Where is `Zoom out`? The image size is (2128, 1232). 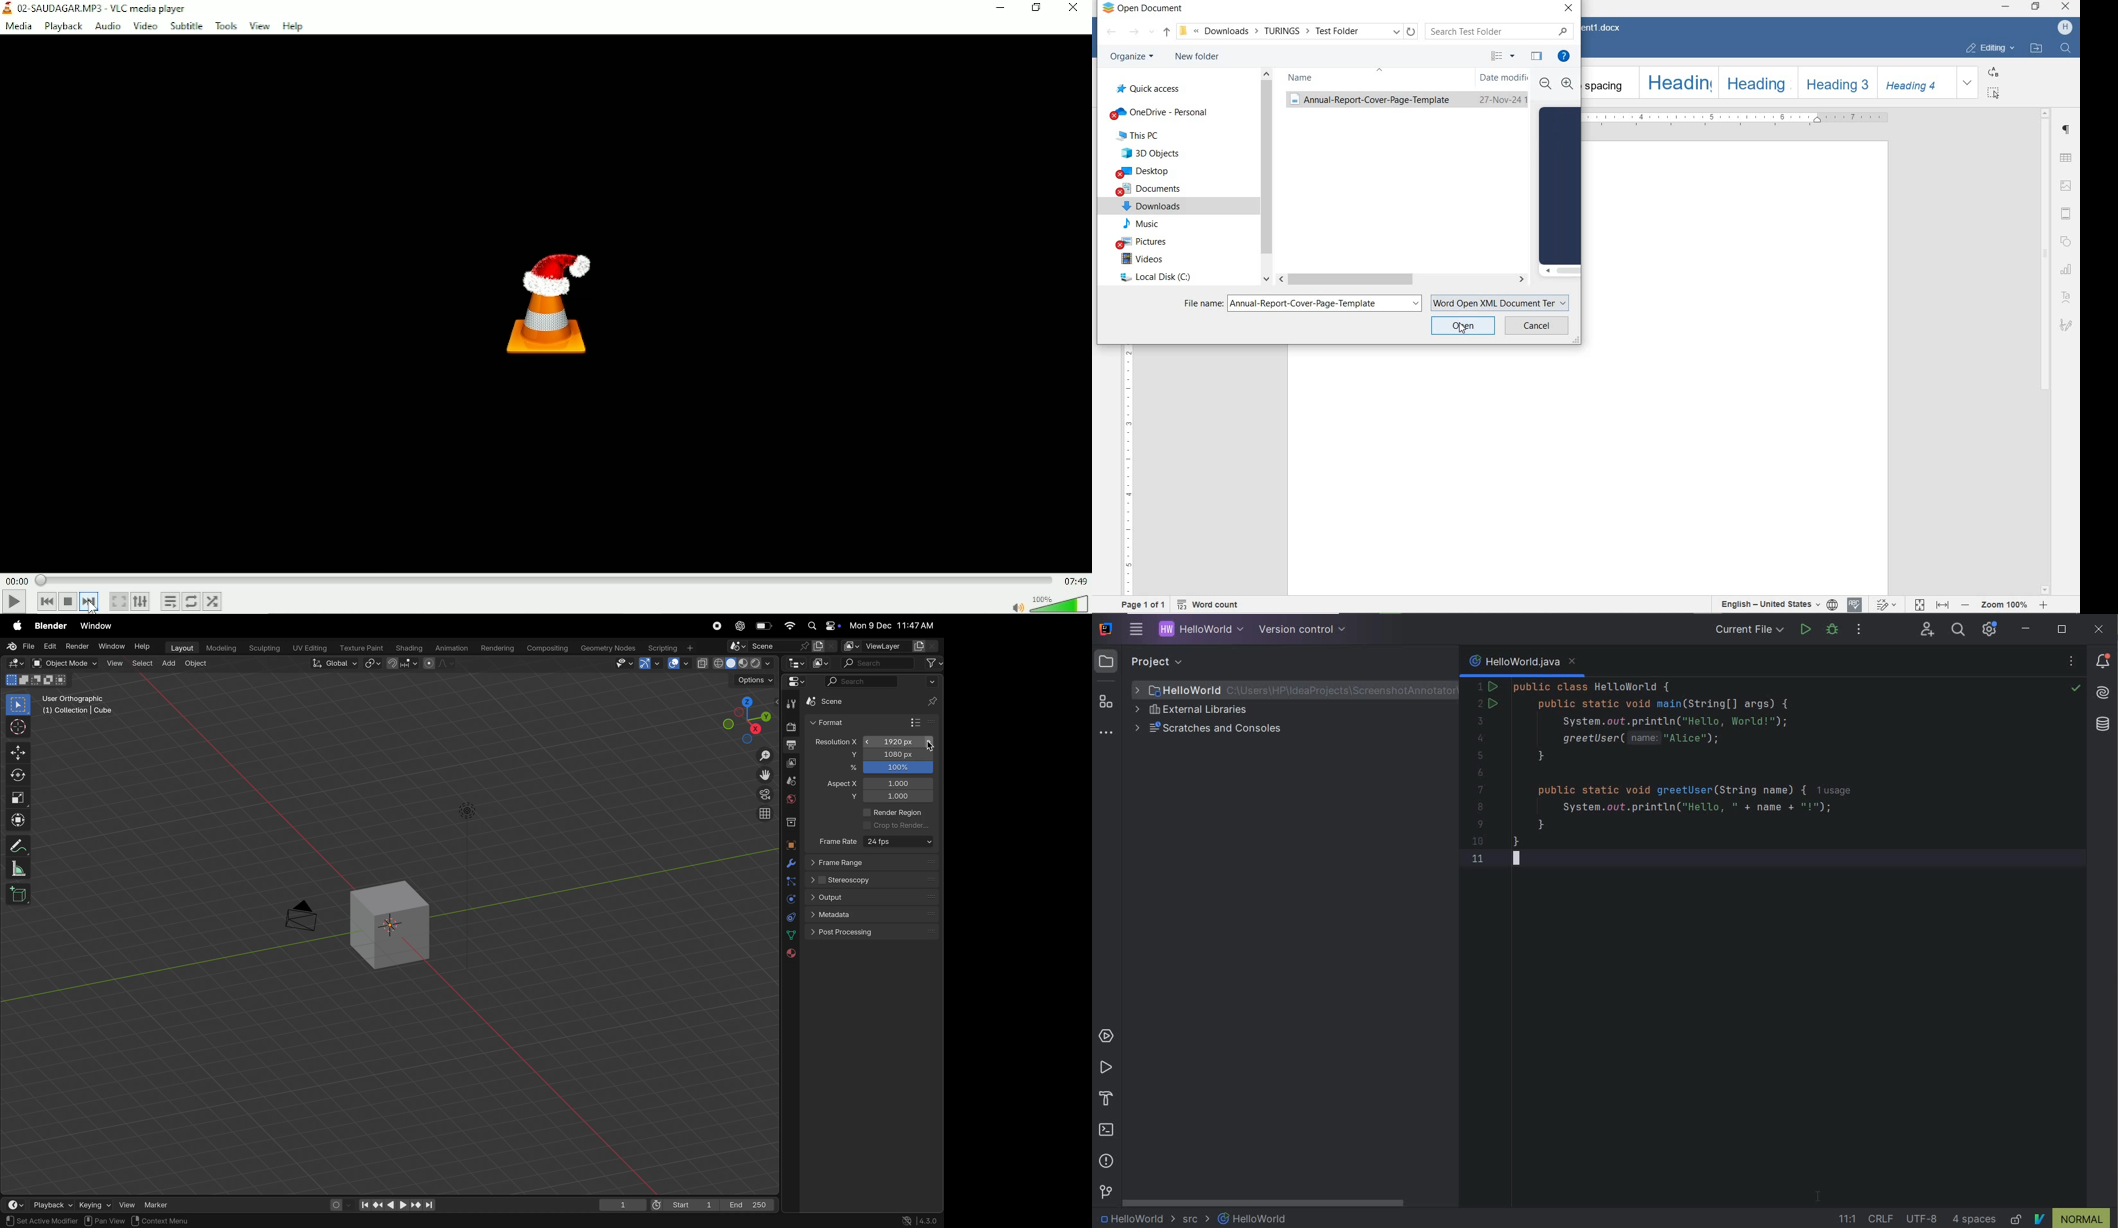 Zoom out is located at coordinates (1546, 85).